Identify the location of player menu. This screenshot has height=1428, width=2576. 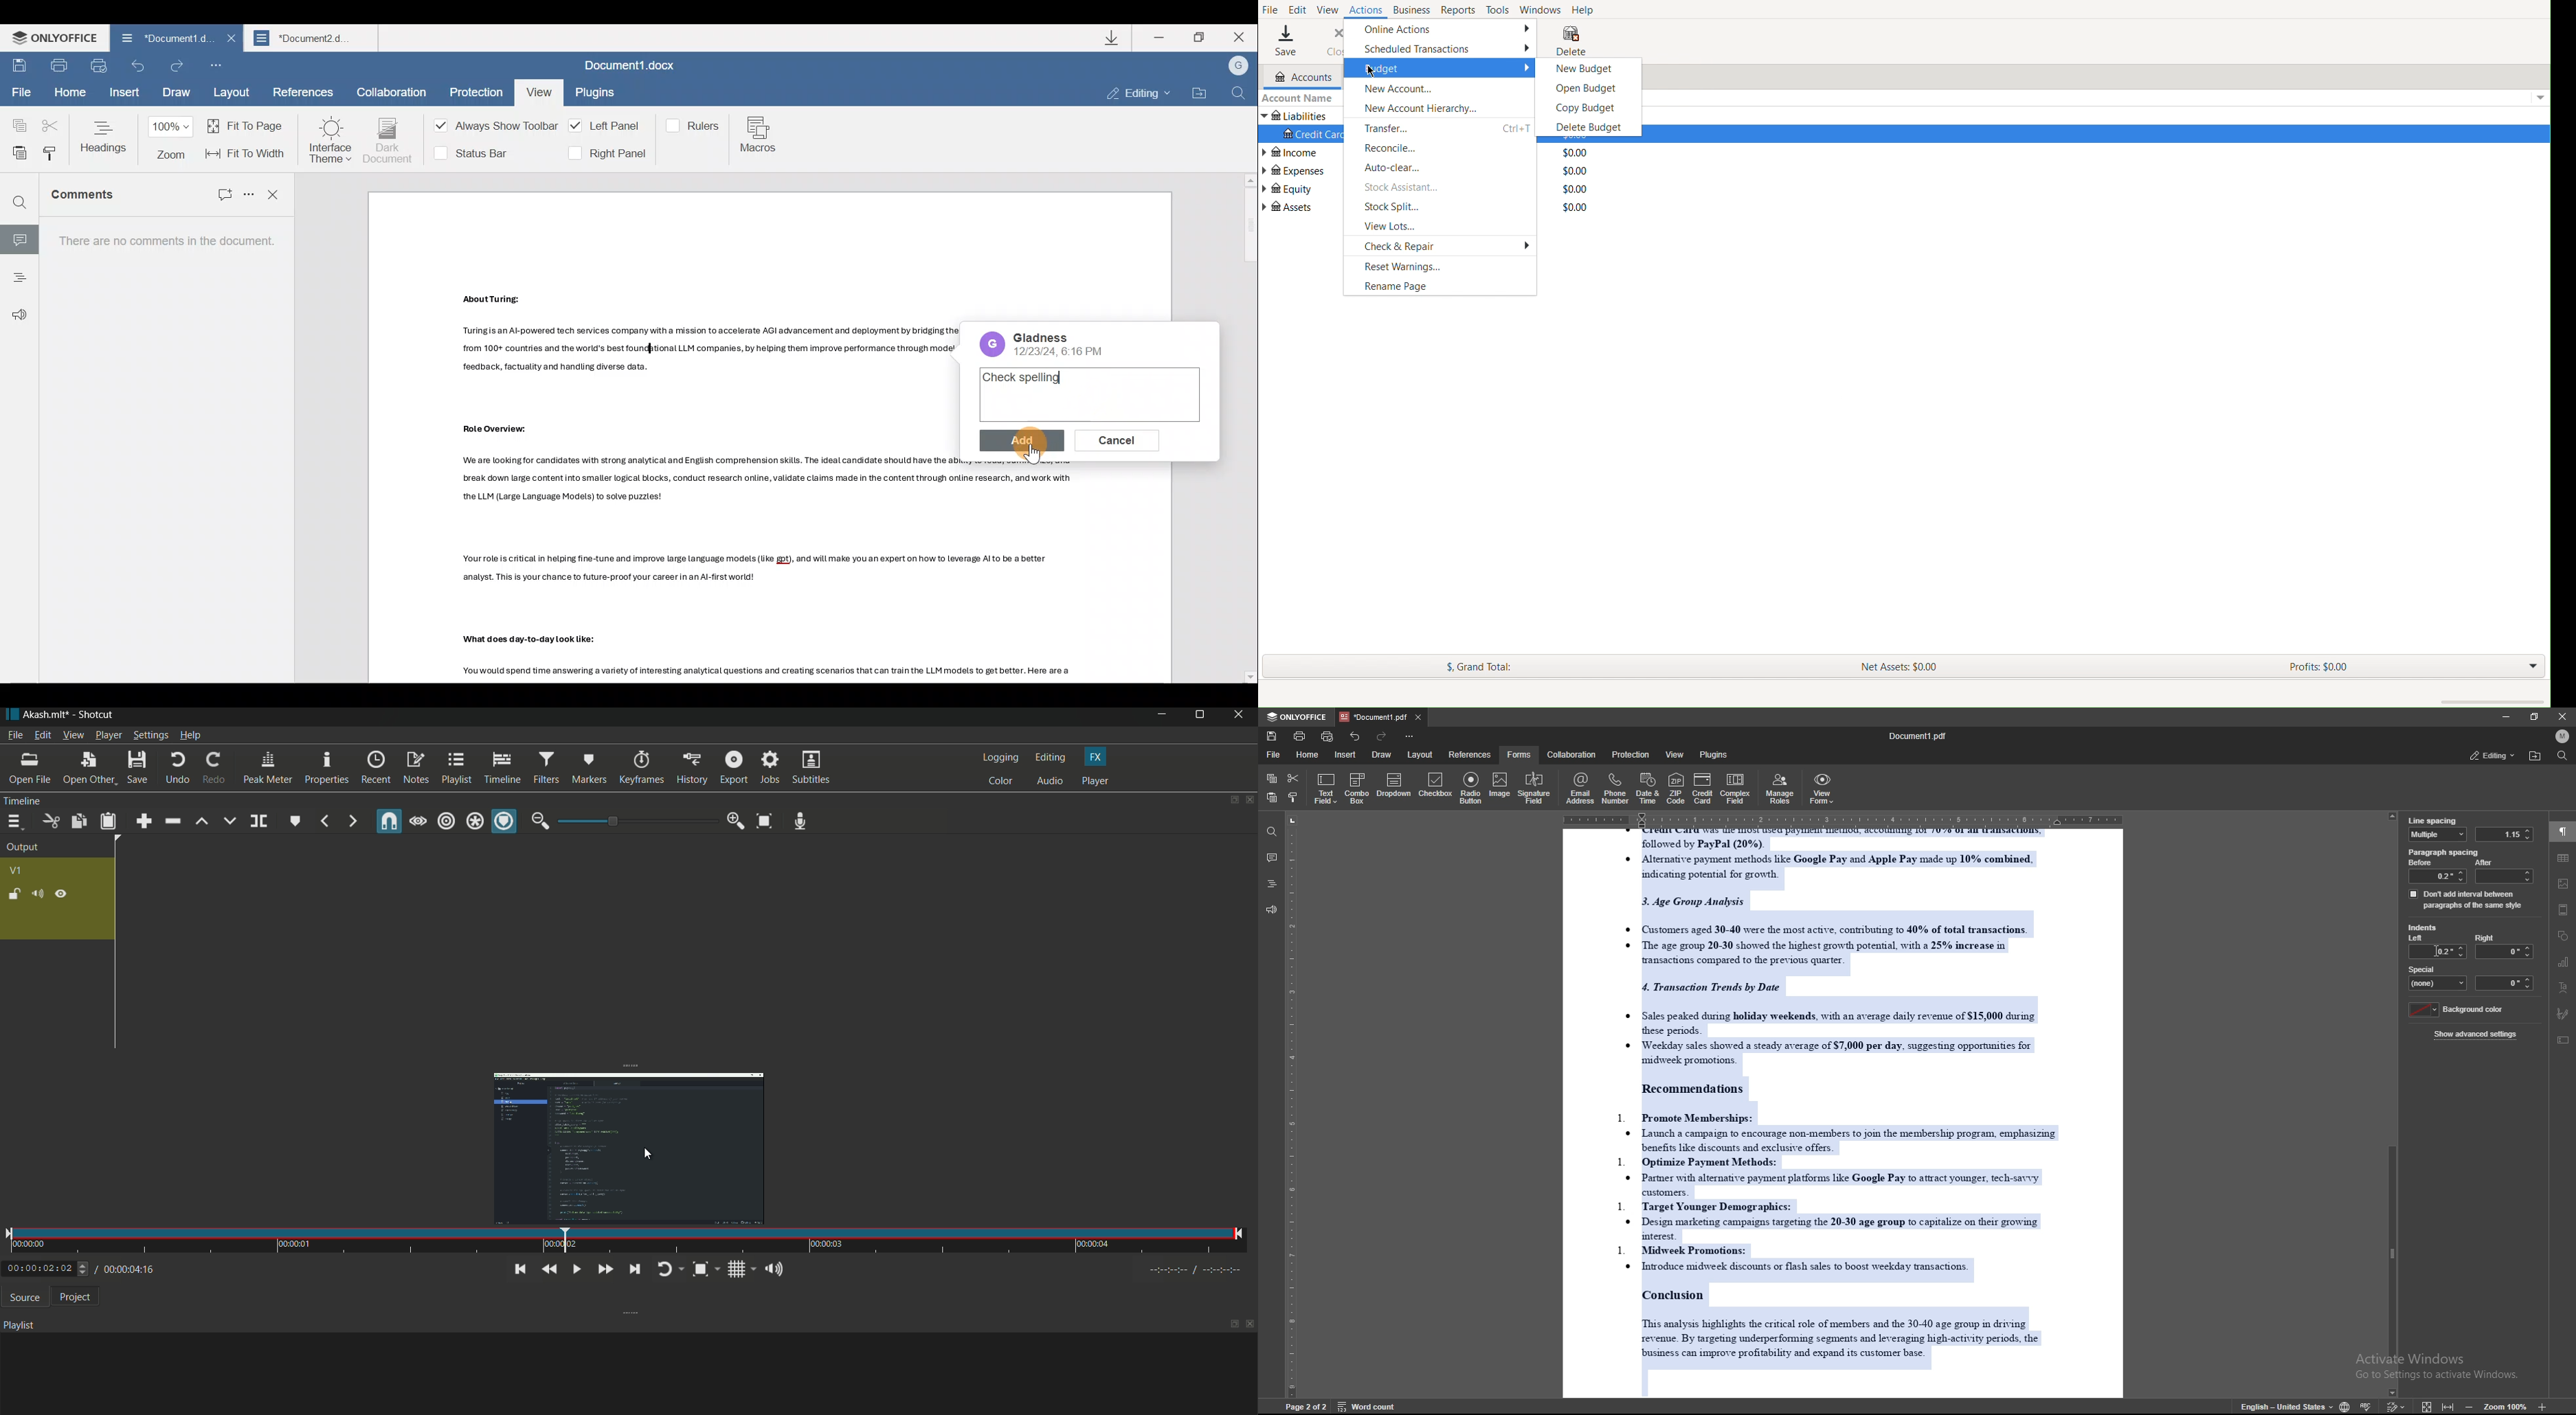
(109, 734).